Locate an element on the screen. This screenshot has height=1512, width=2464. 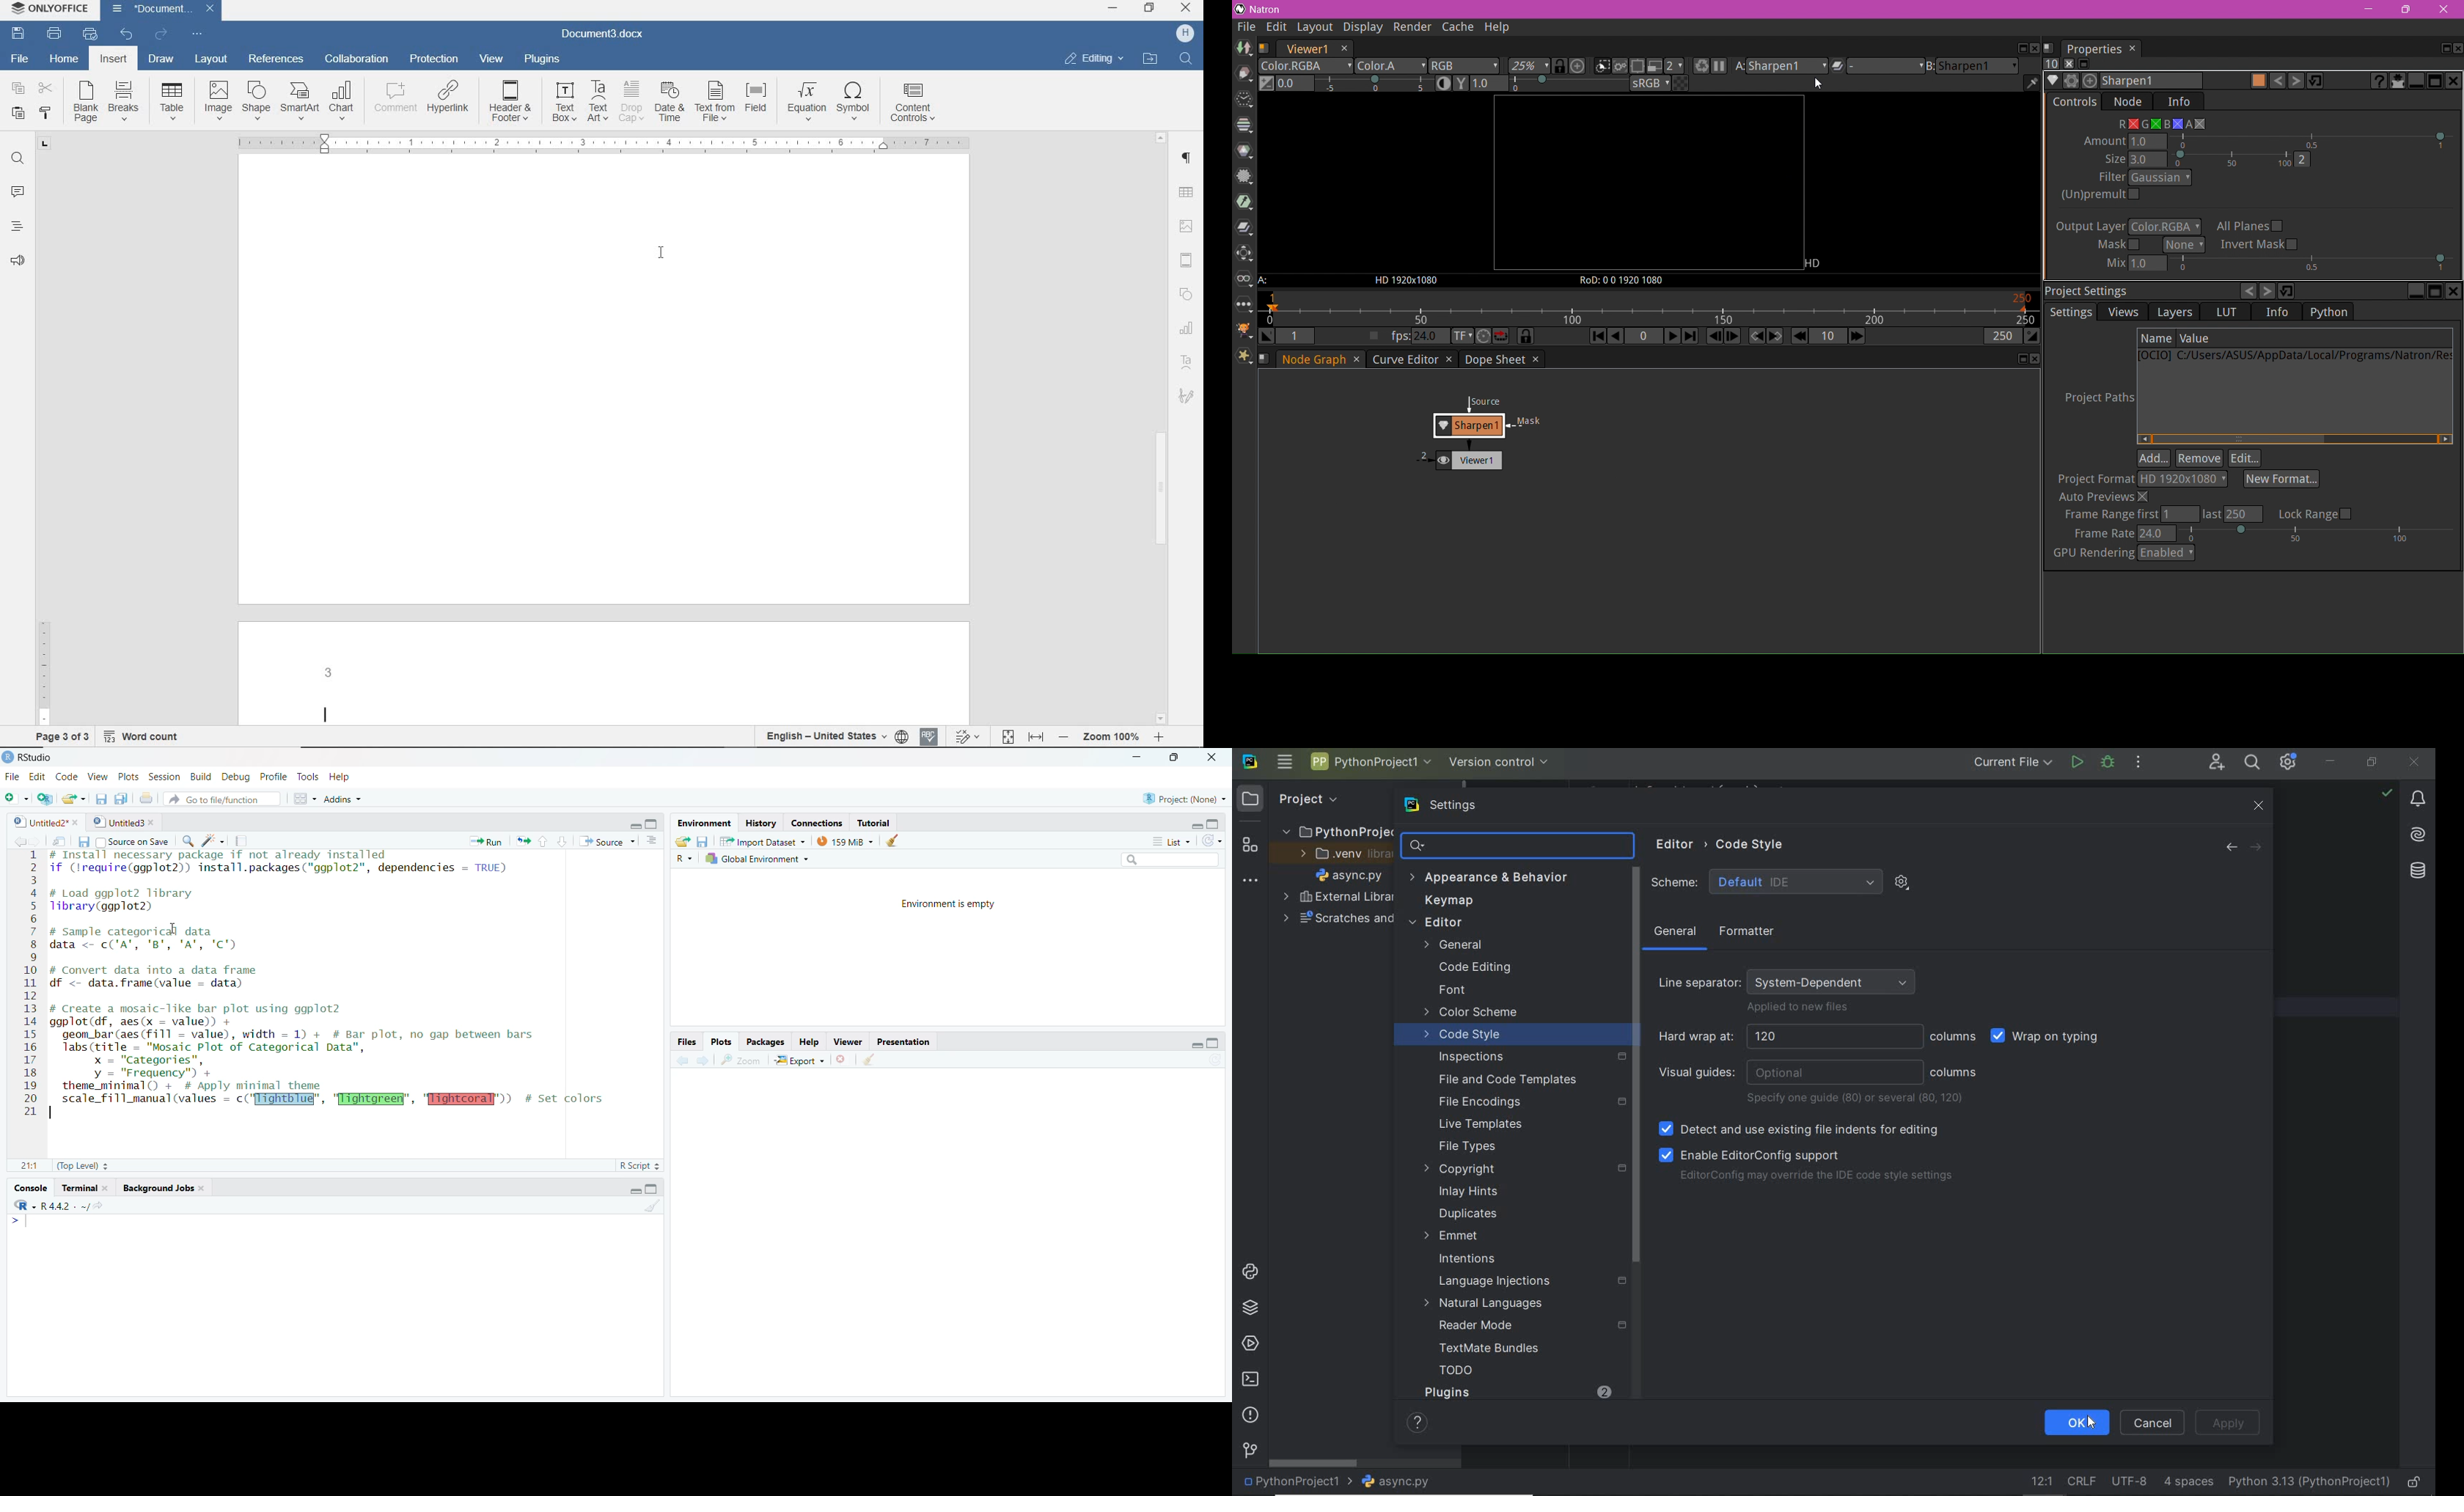
Zoom out is located at coordinates (1063, 736).